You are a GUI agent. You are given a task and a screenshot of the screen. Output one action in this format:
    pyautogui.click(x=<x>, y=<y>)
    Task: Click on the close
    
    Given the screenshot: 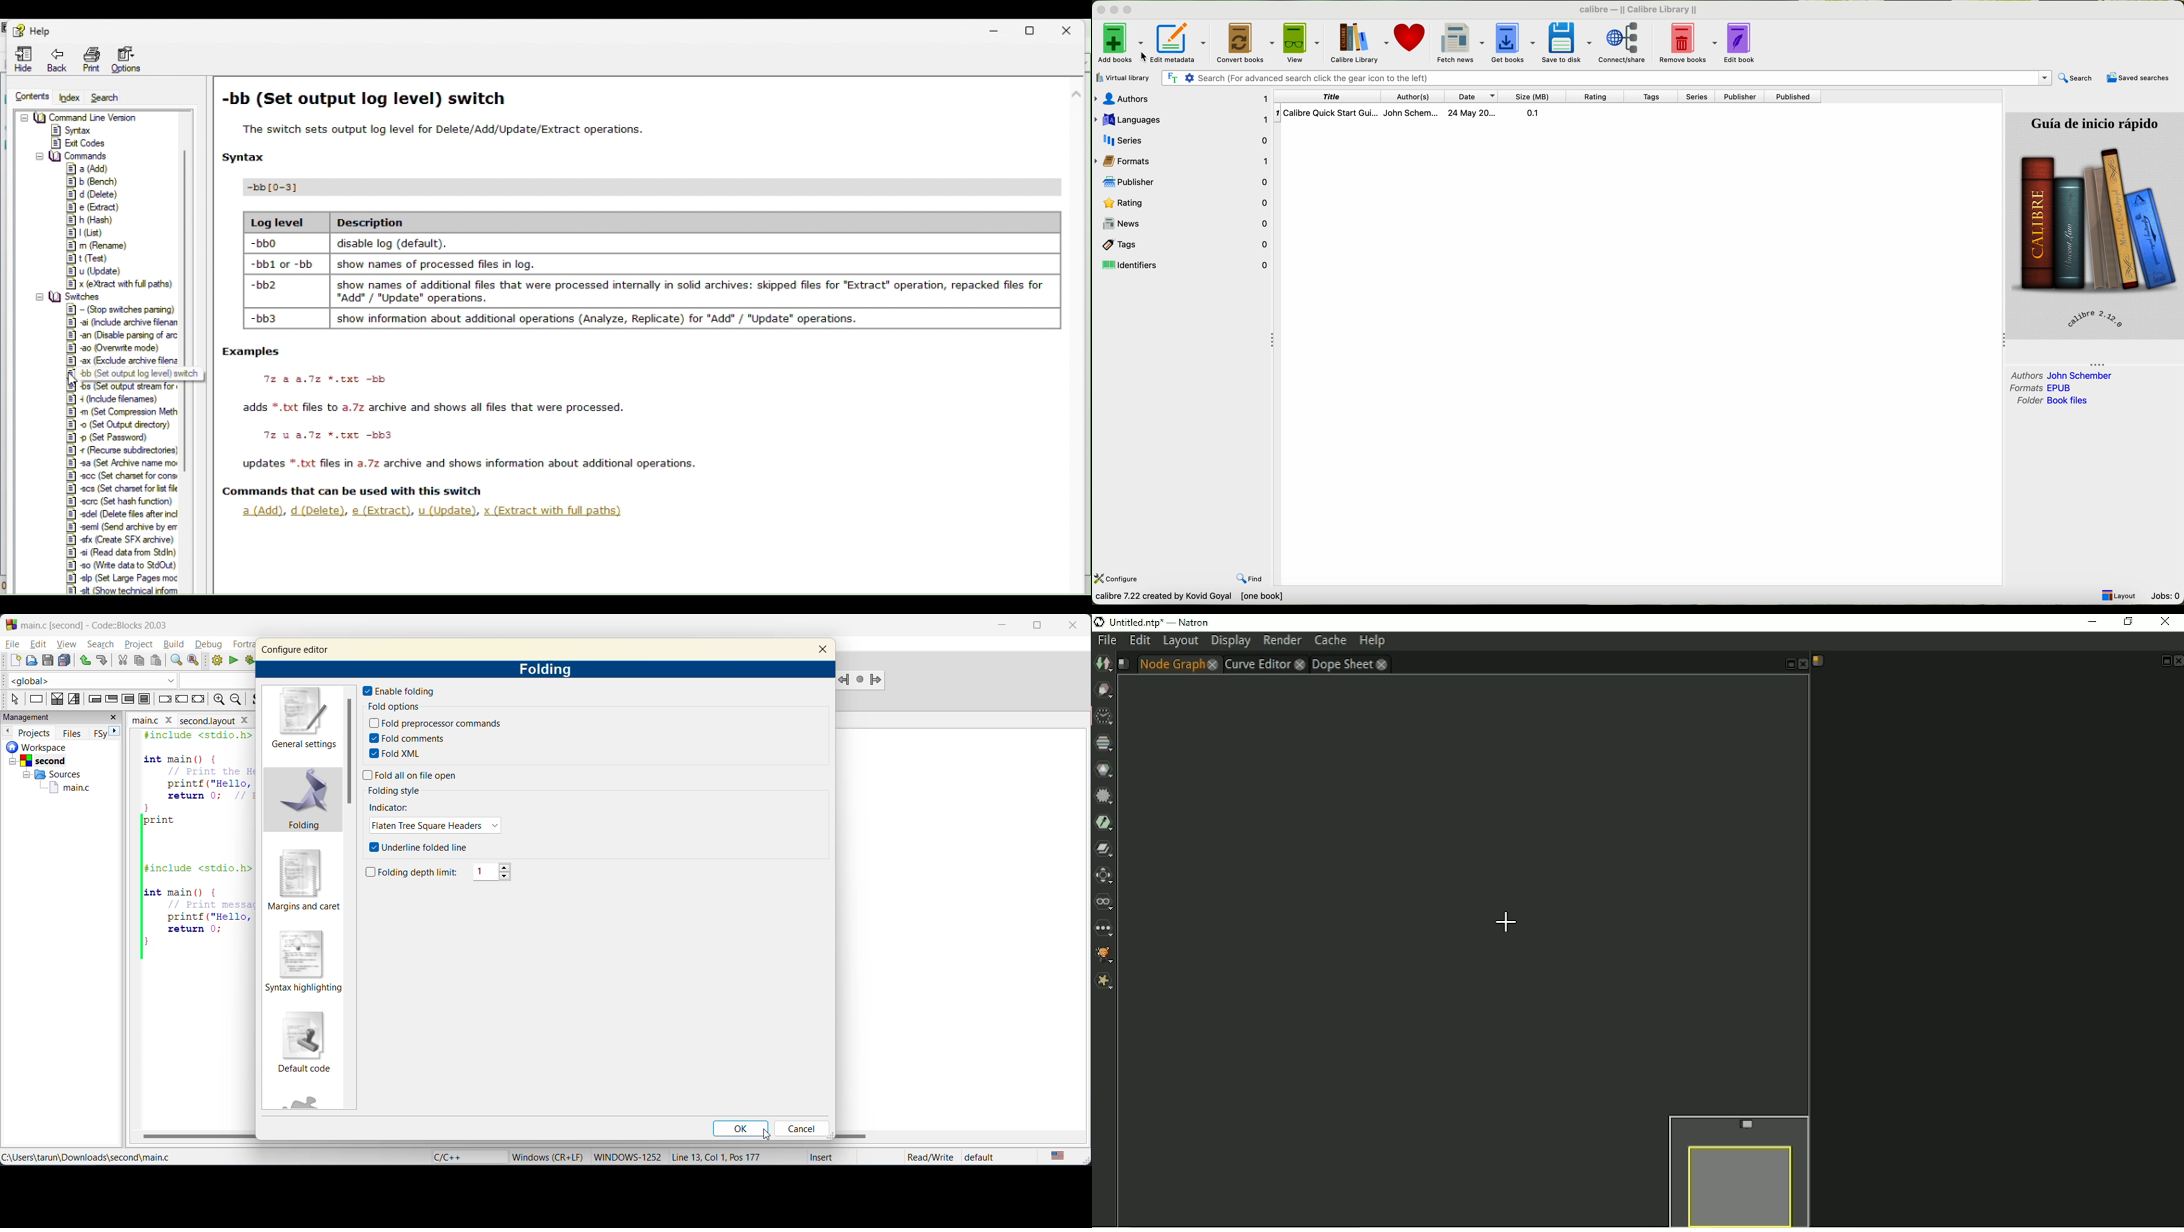 What is the action you would take?
    pyautogui.click(x=116, y=718)
    